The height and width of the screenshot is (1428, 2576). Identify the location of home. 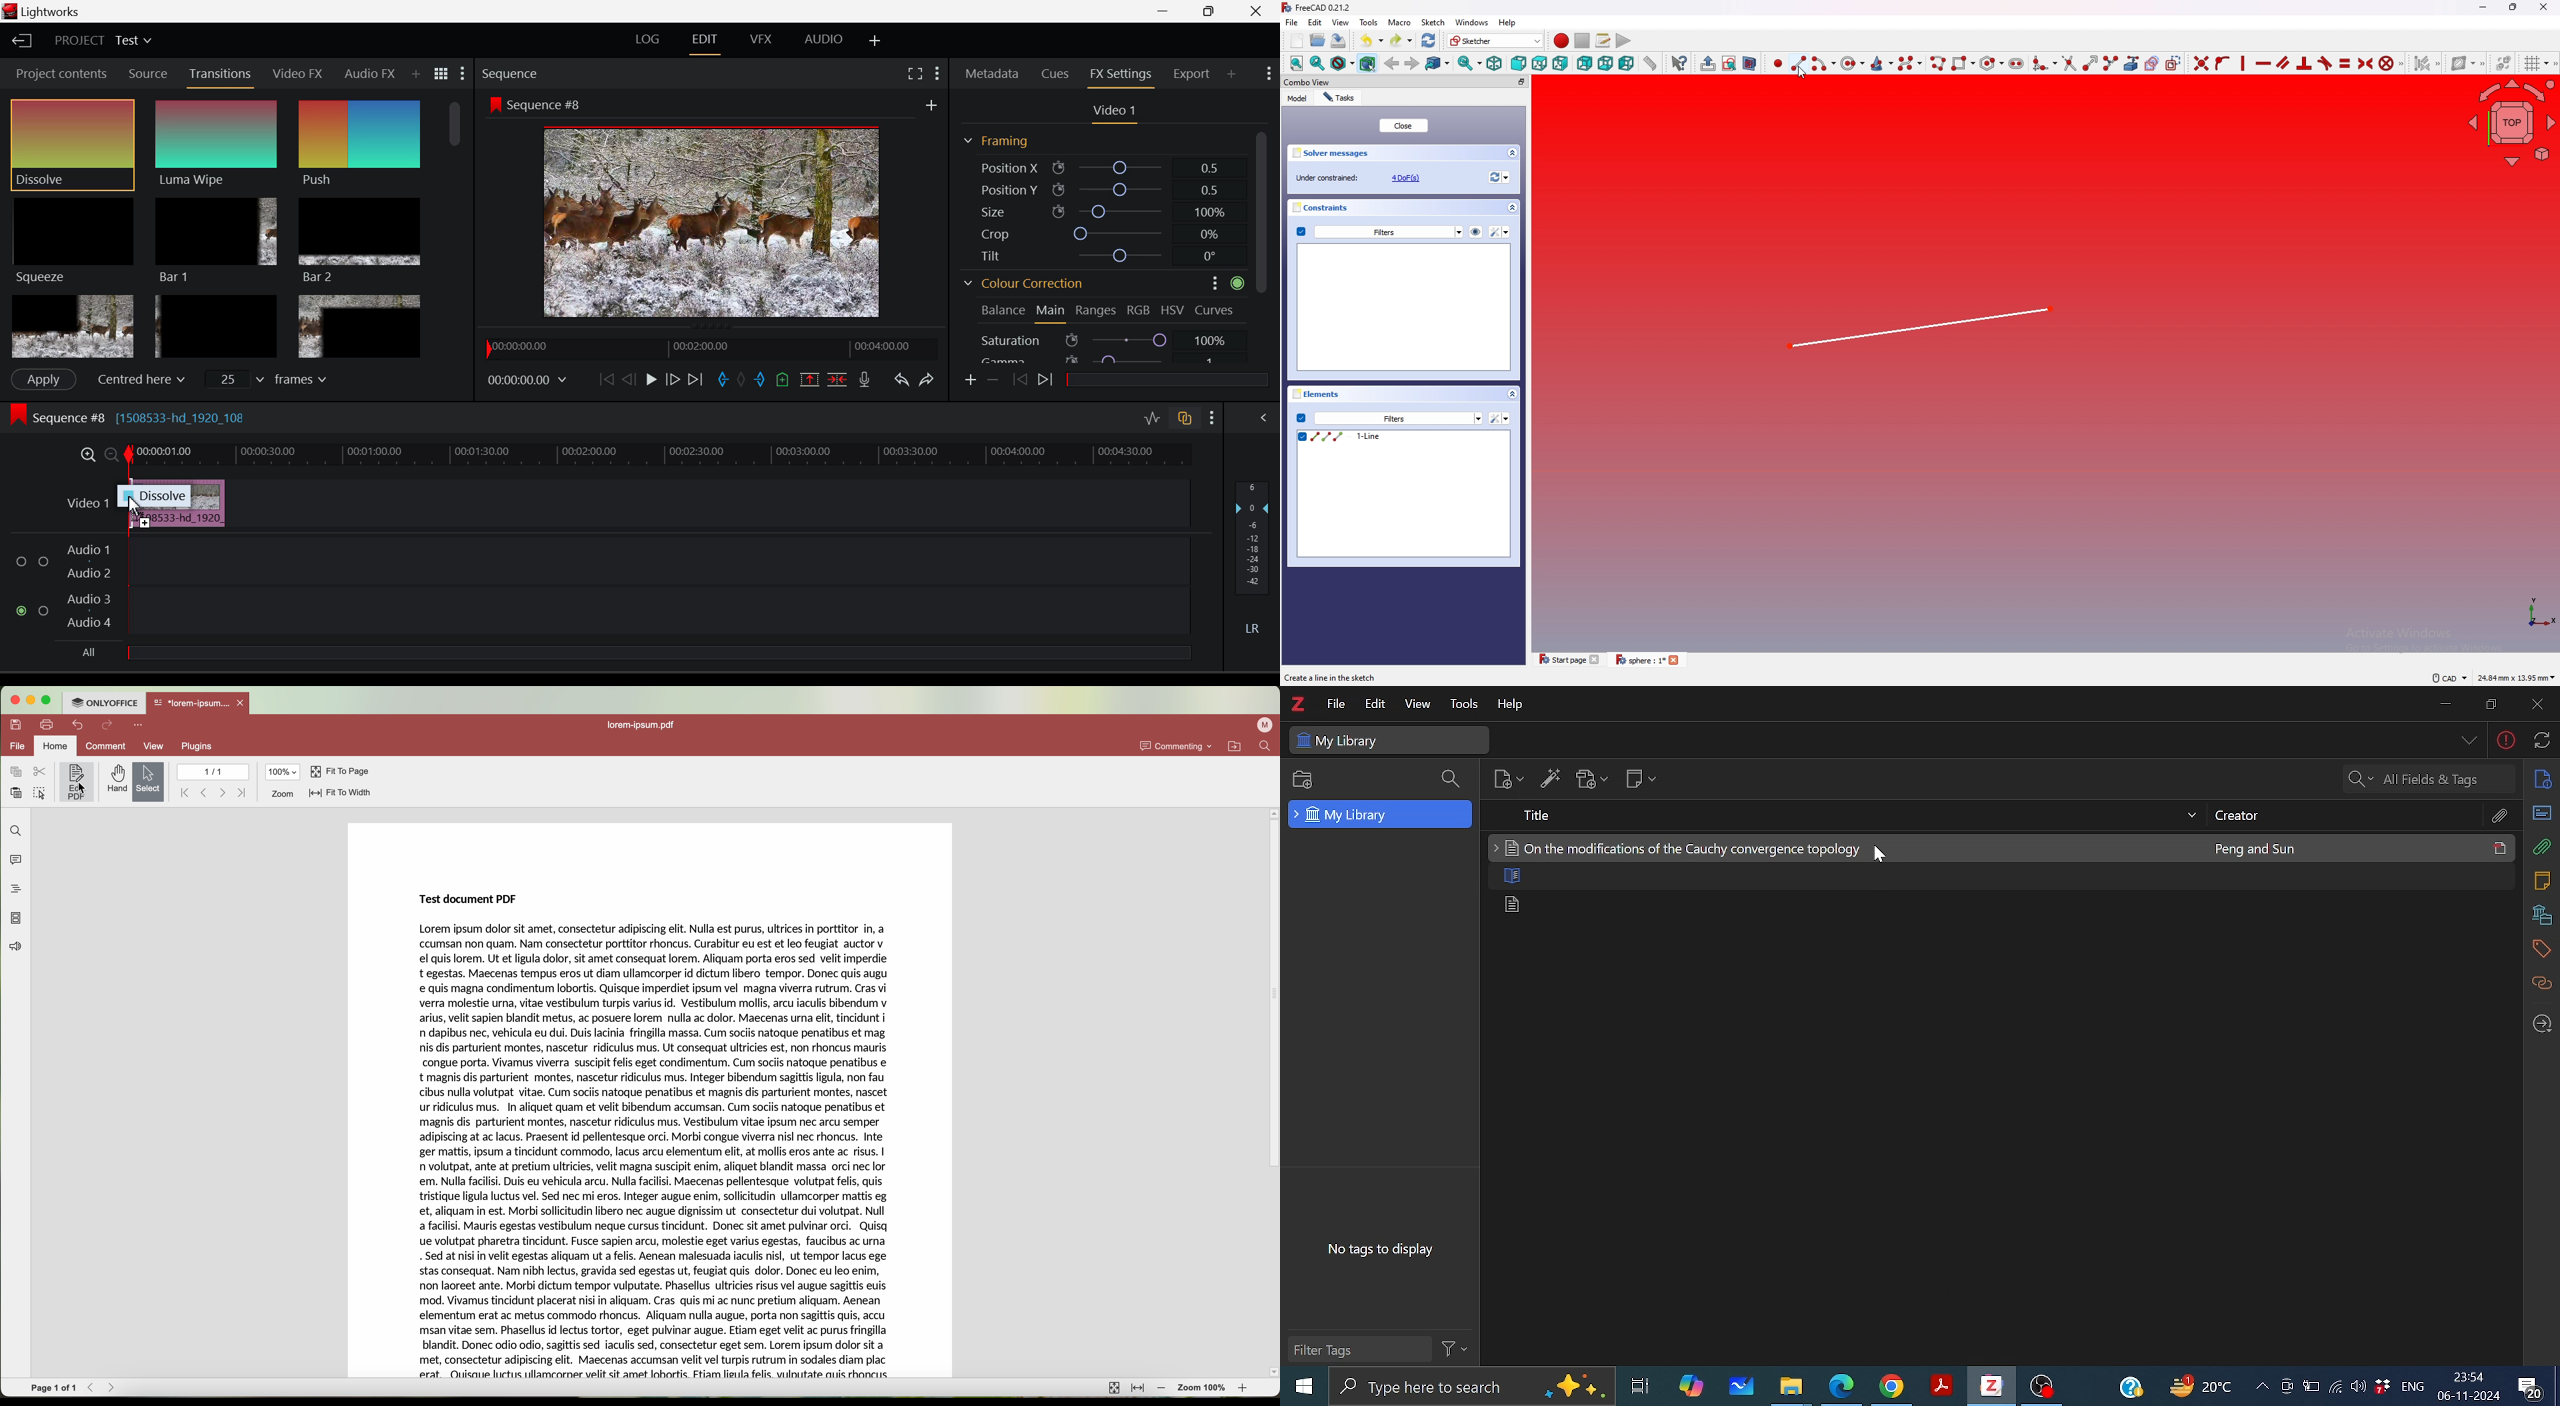
(55, 746).